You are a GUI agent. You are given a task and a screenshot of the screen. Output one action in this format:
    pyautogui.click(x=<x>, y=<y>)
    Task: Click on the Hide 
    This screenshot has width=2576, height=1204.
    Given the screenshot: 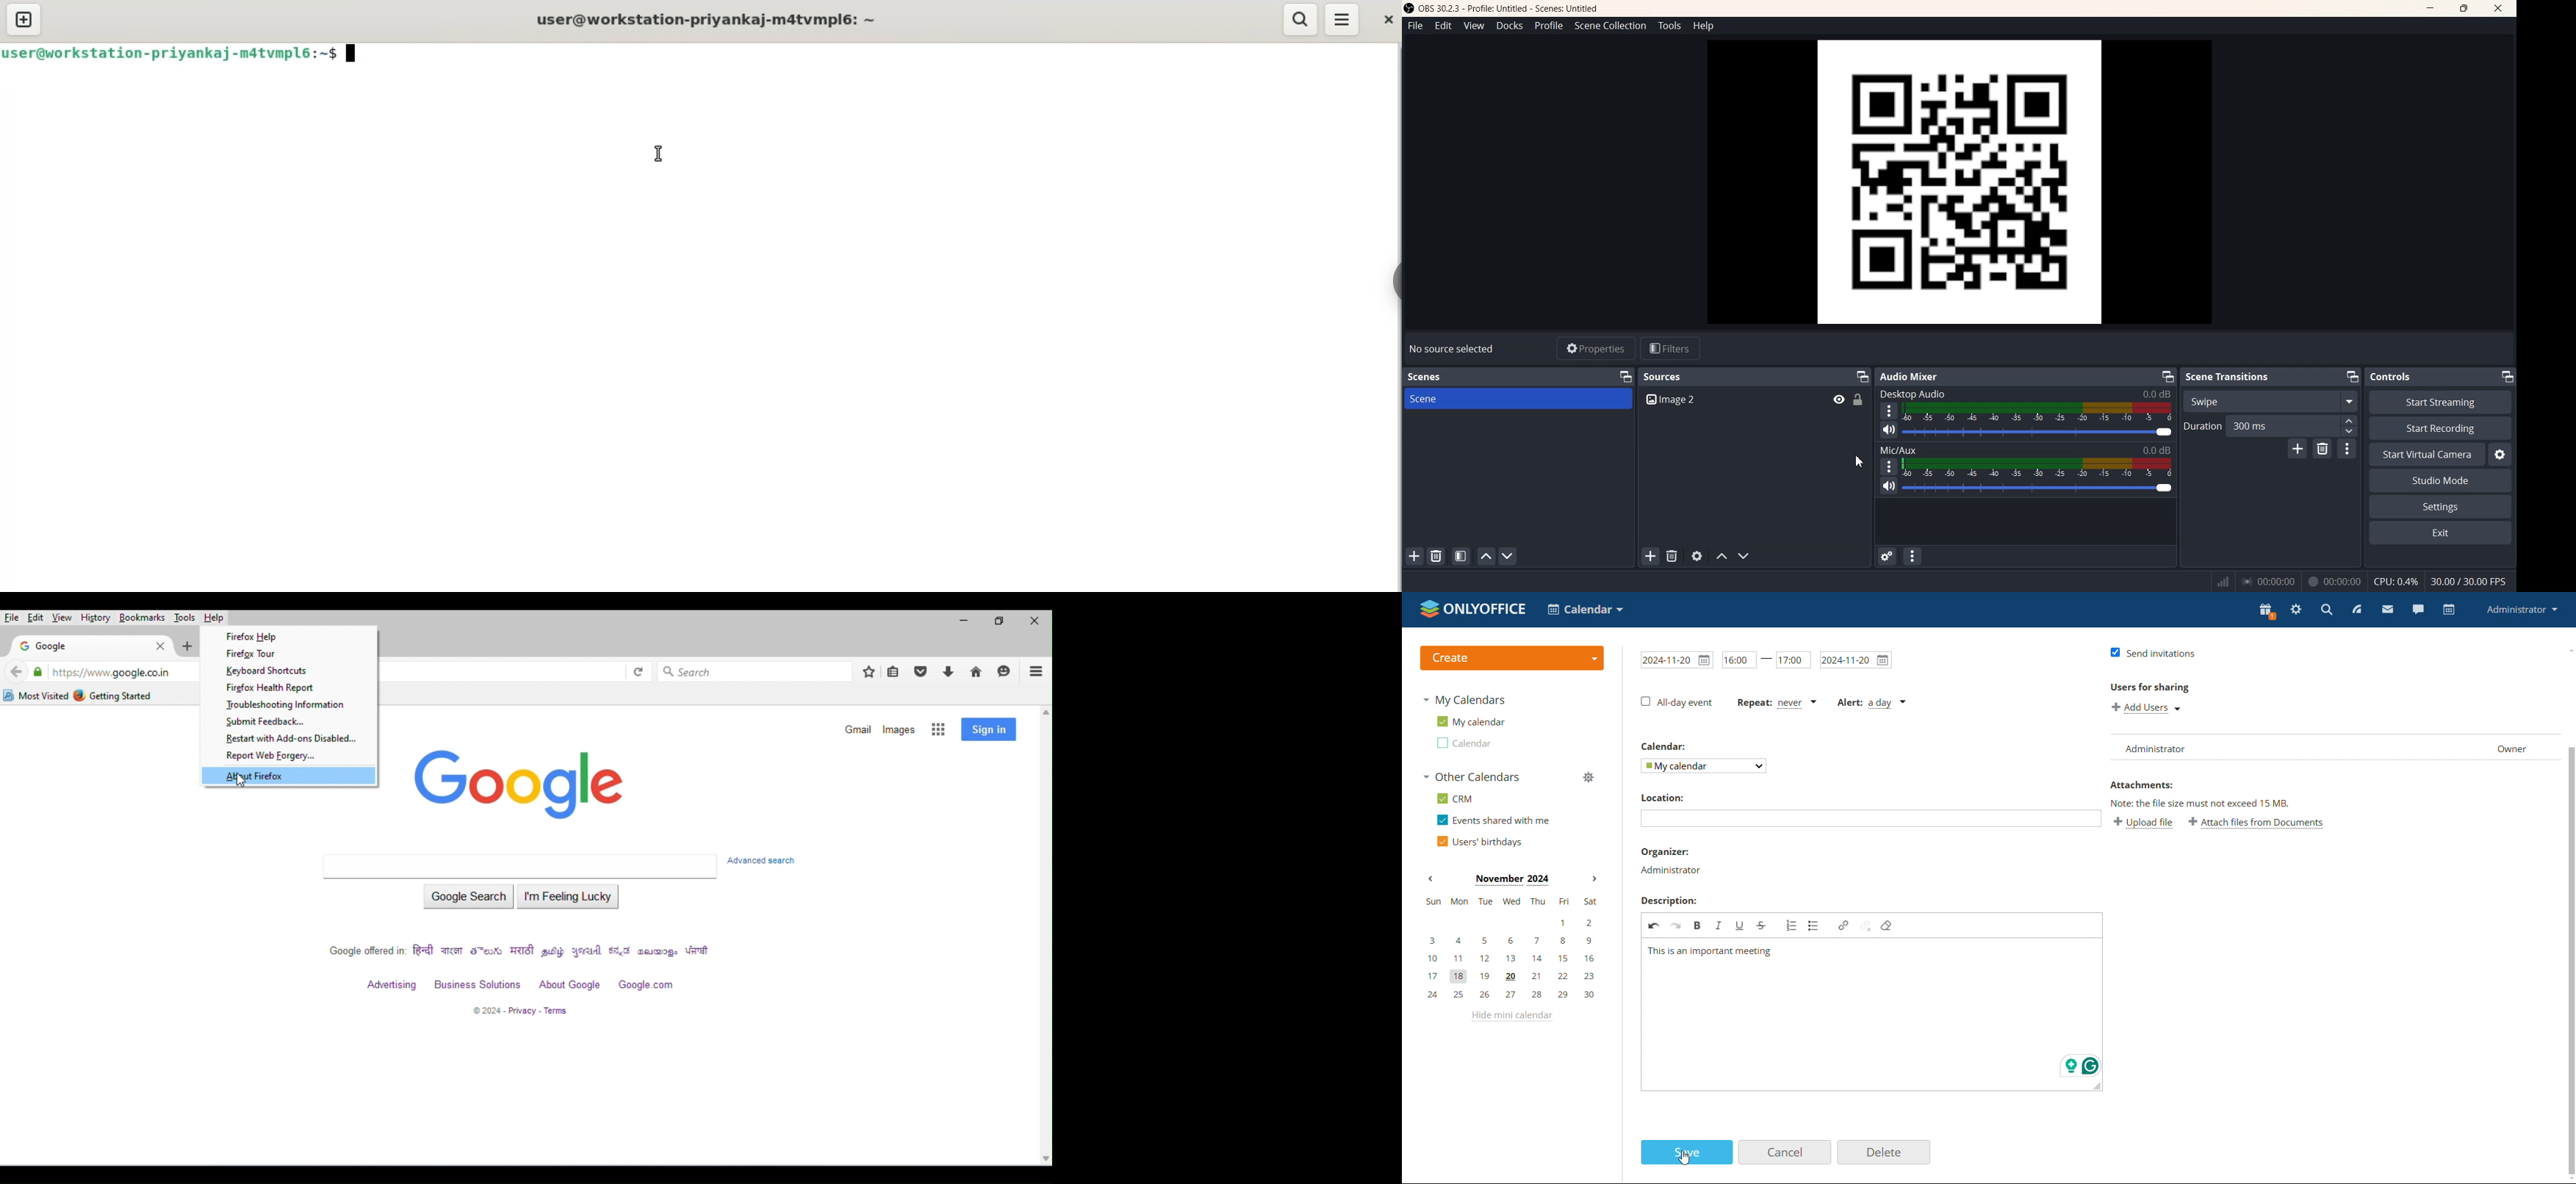 What is the action you would take?
    pyautogui.click(x=1834, y=397)
    